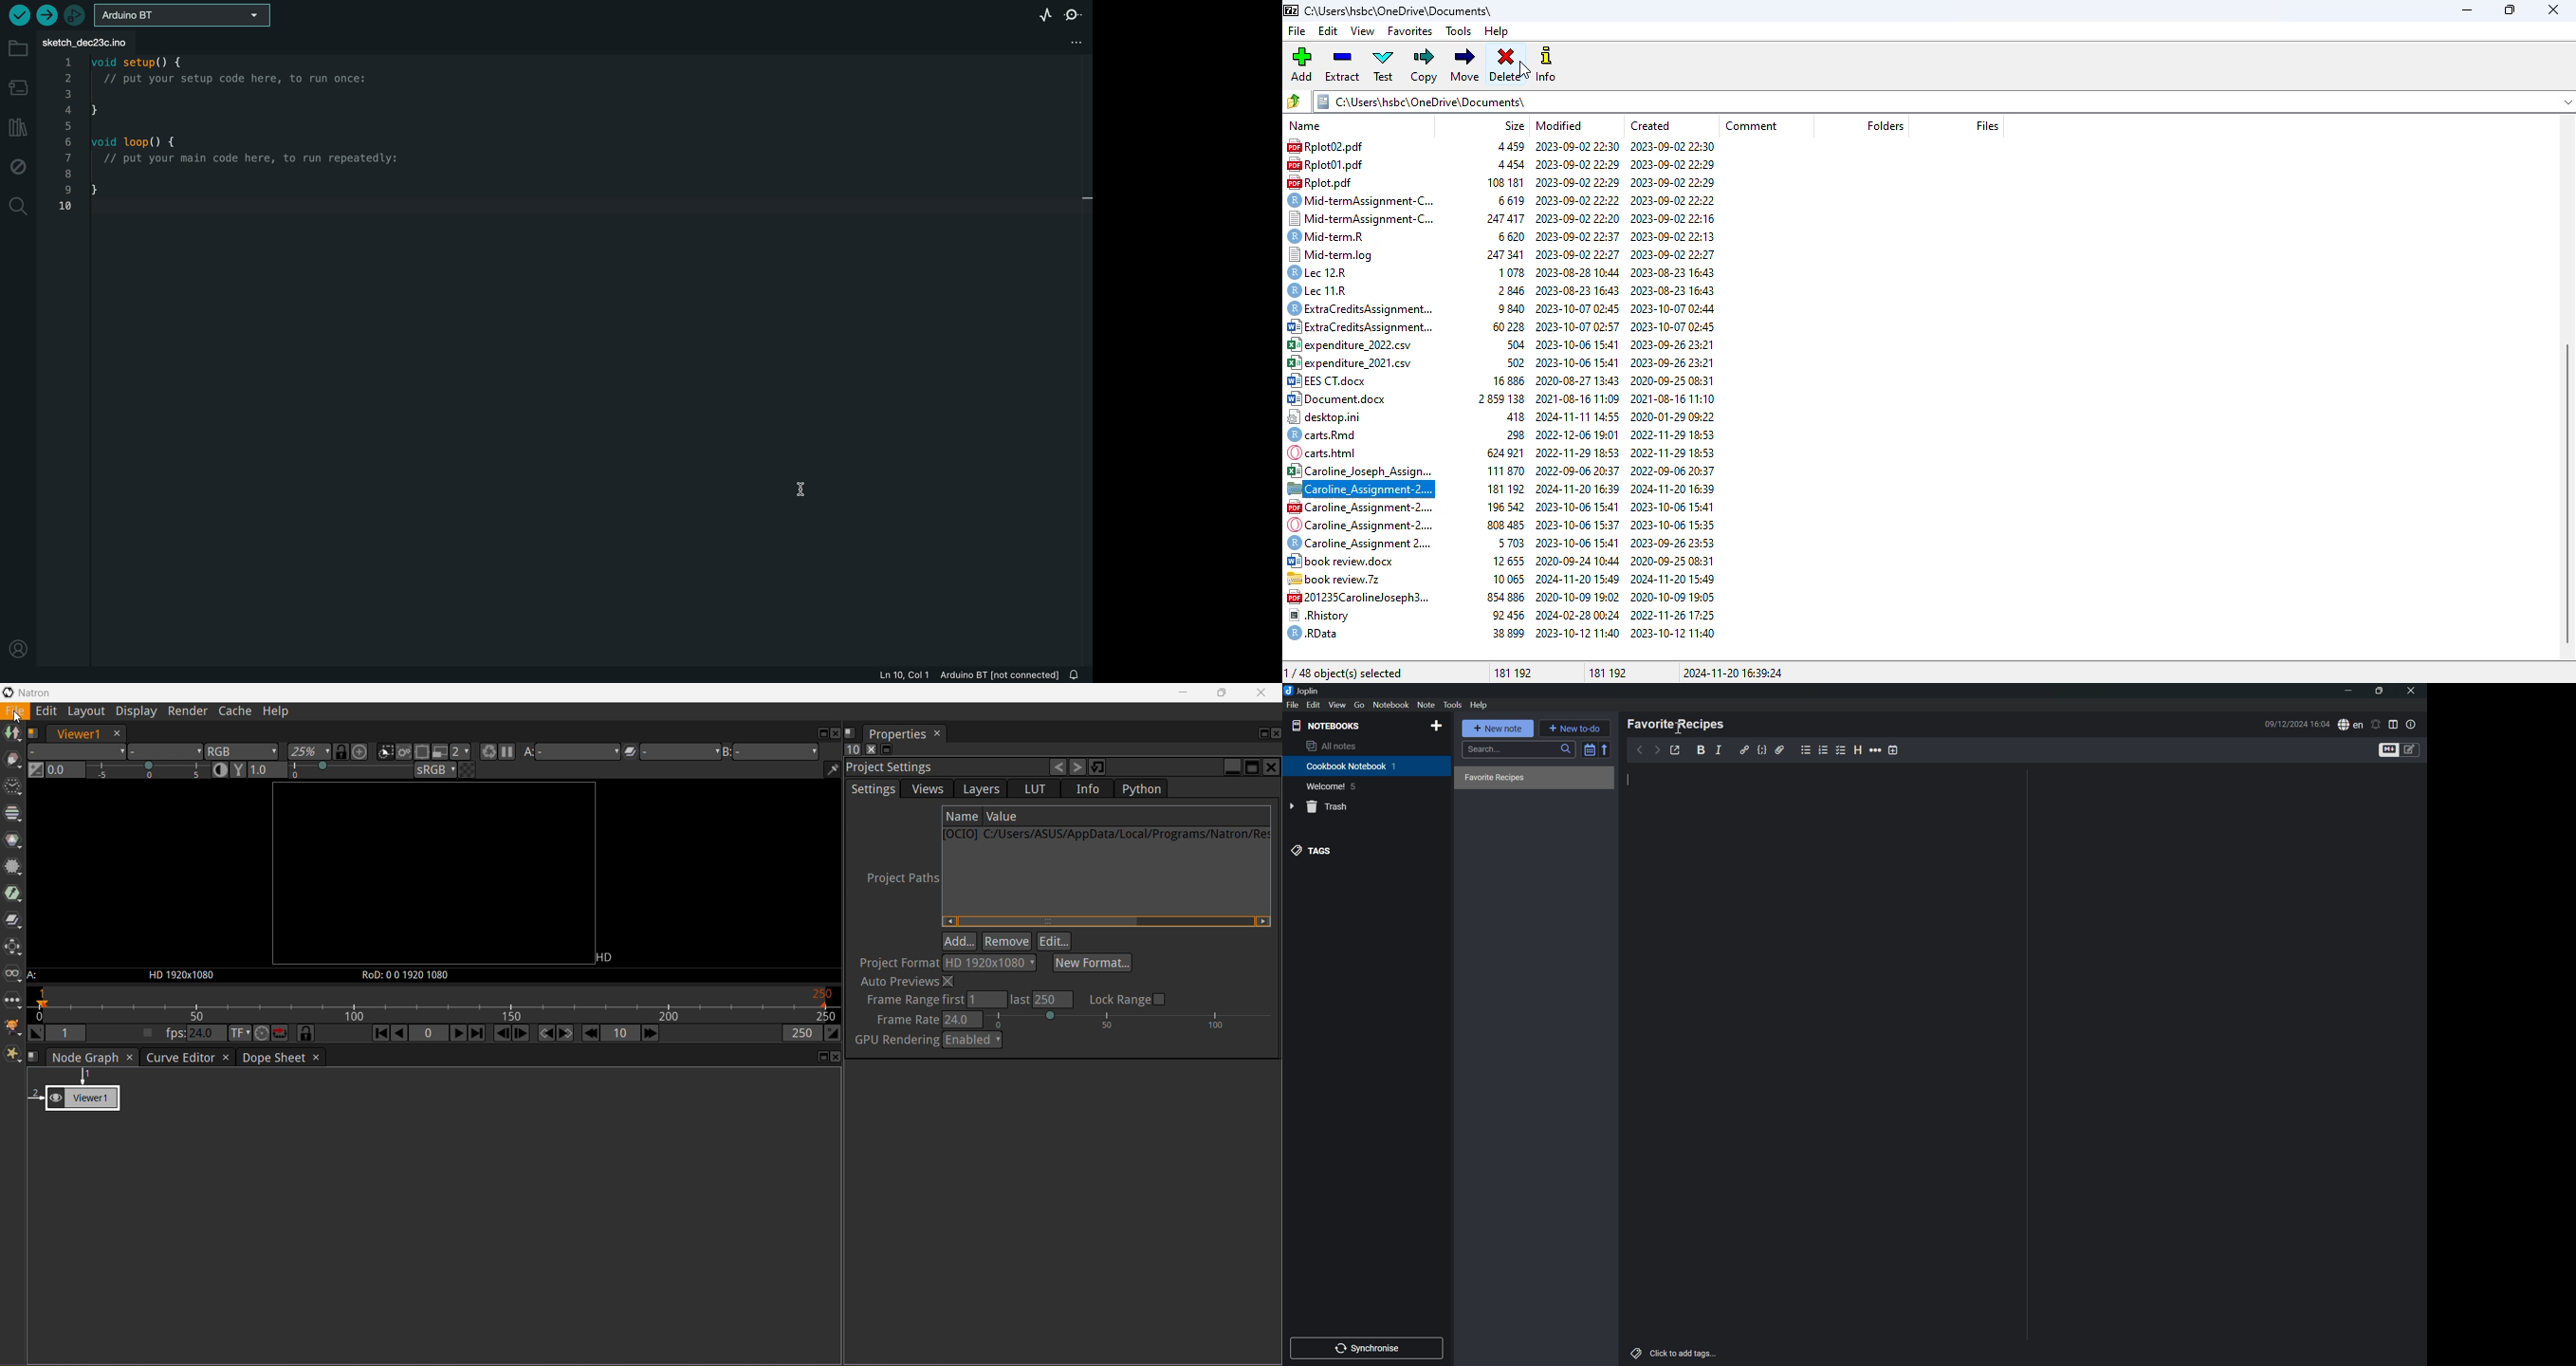  Describe the element at coordinates (1368, 1348) in the screenshot. I see `Synchronise` at that location.